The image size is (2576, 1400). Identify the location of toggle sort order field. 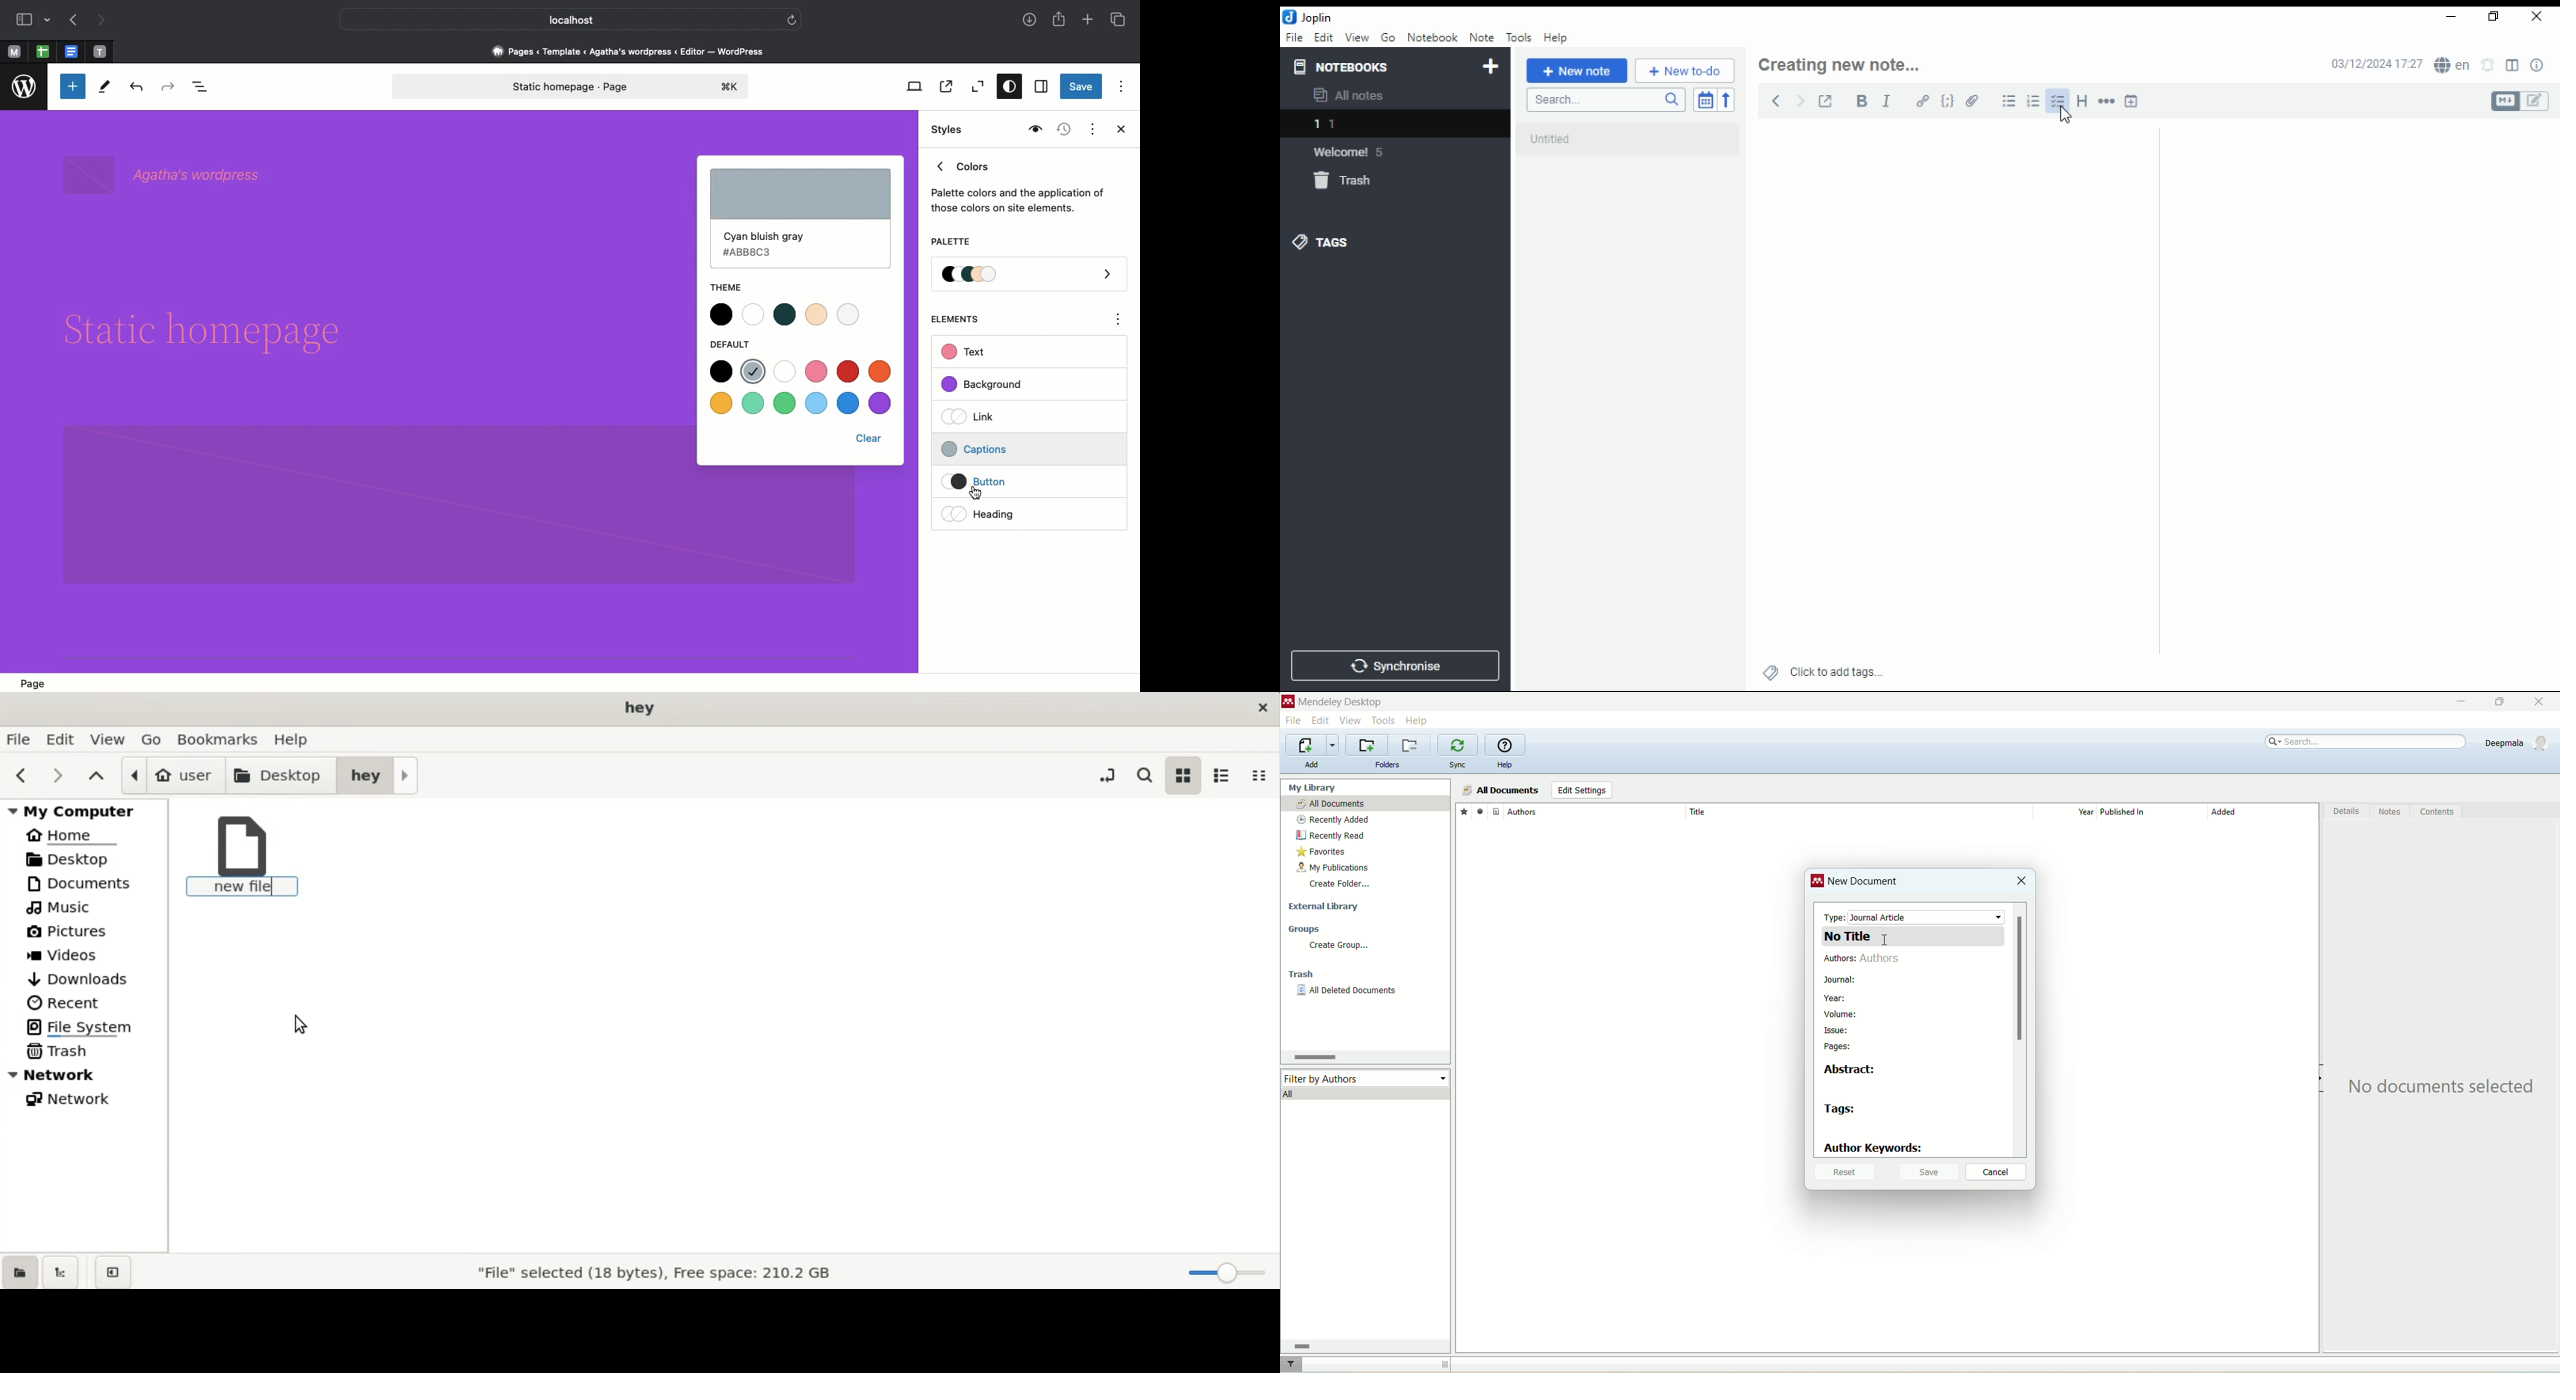
(1705, 99).